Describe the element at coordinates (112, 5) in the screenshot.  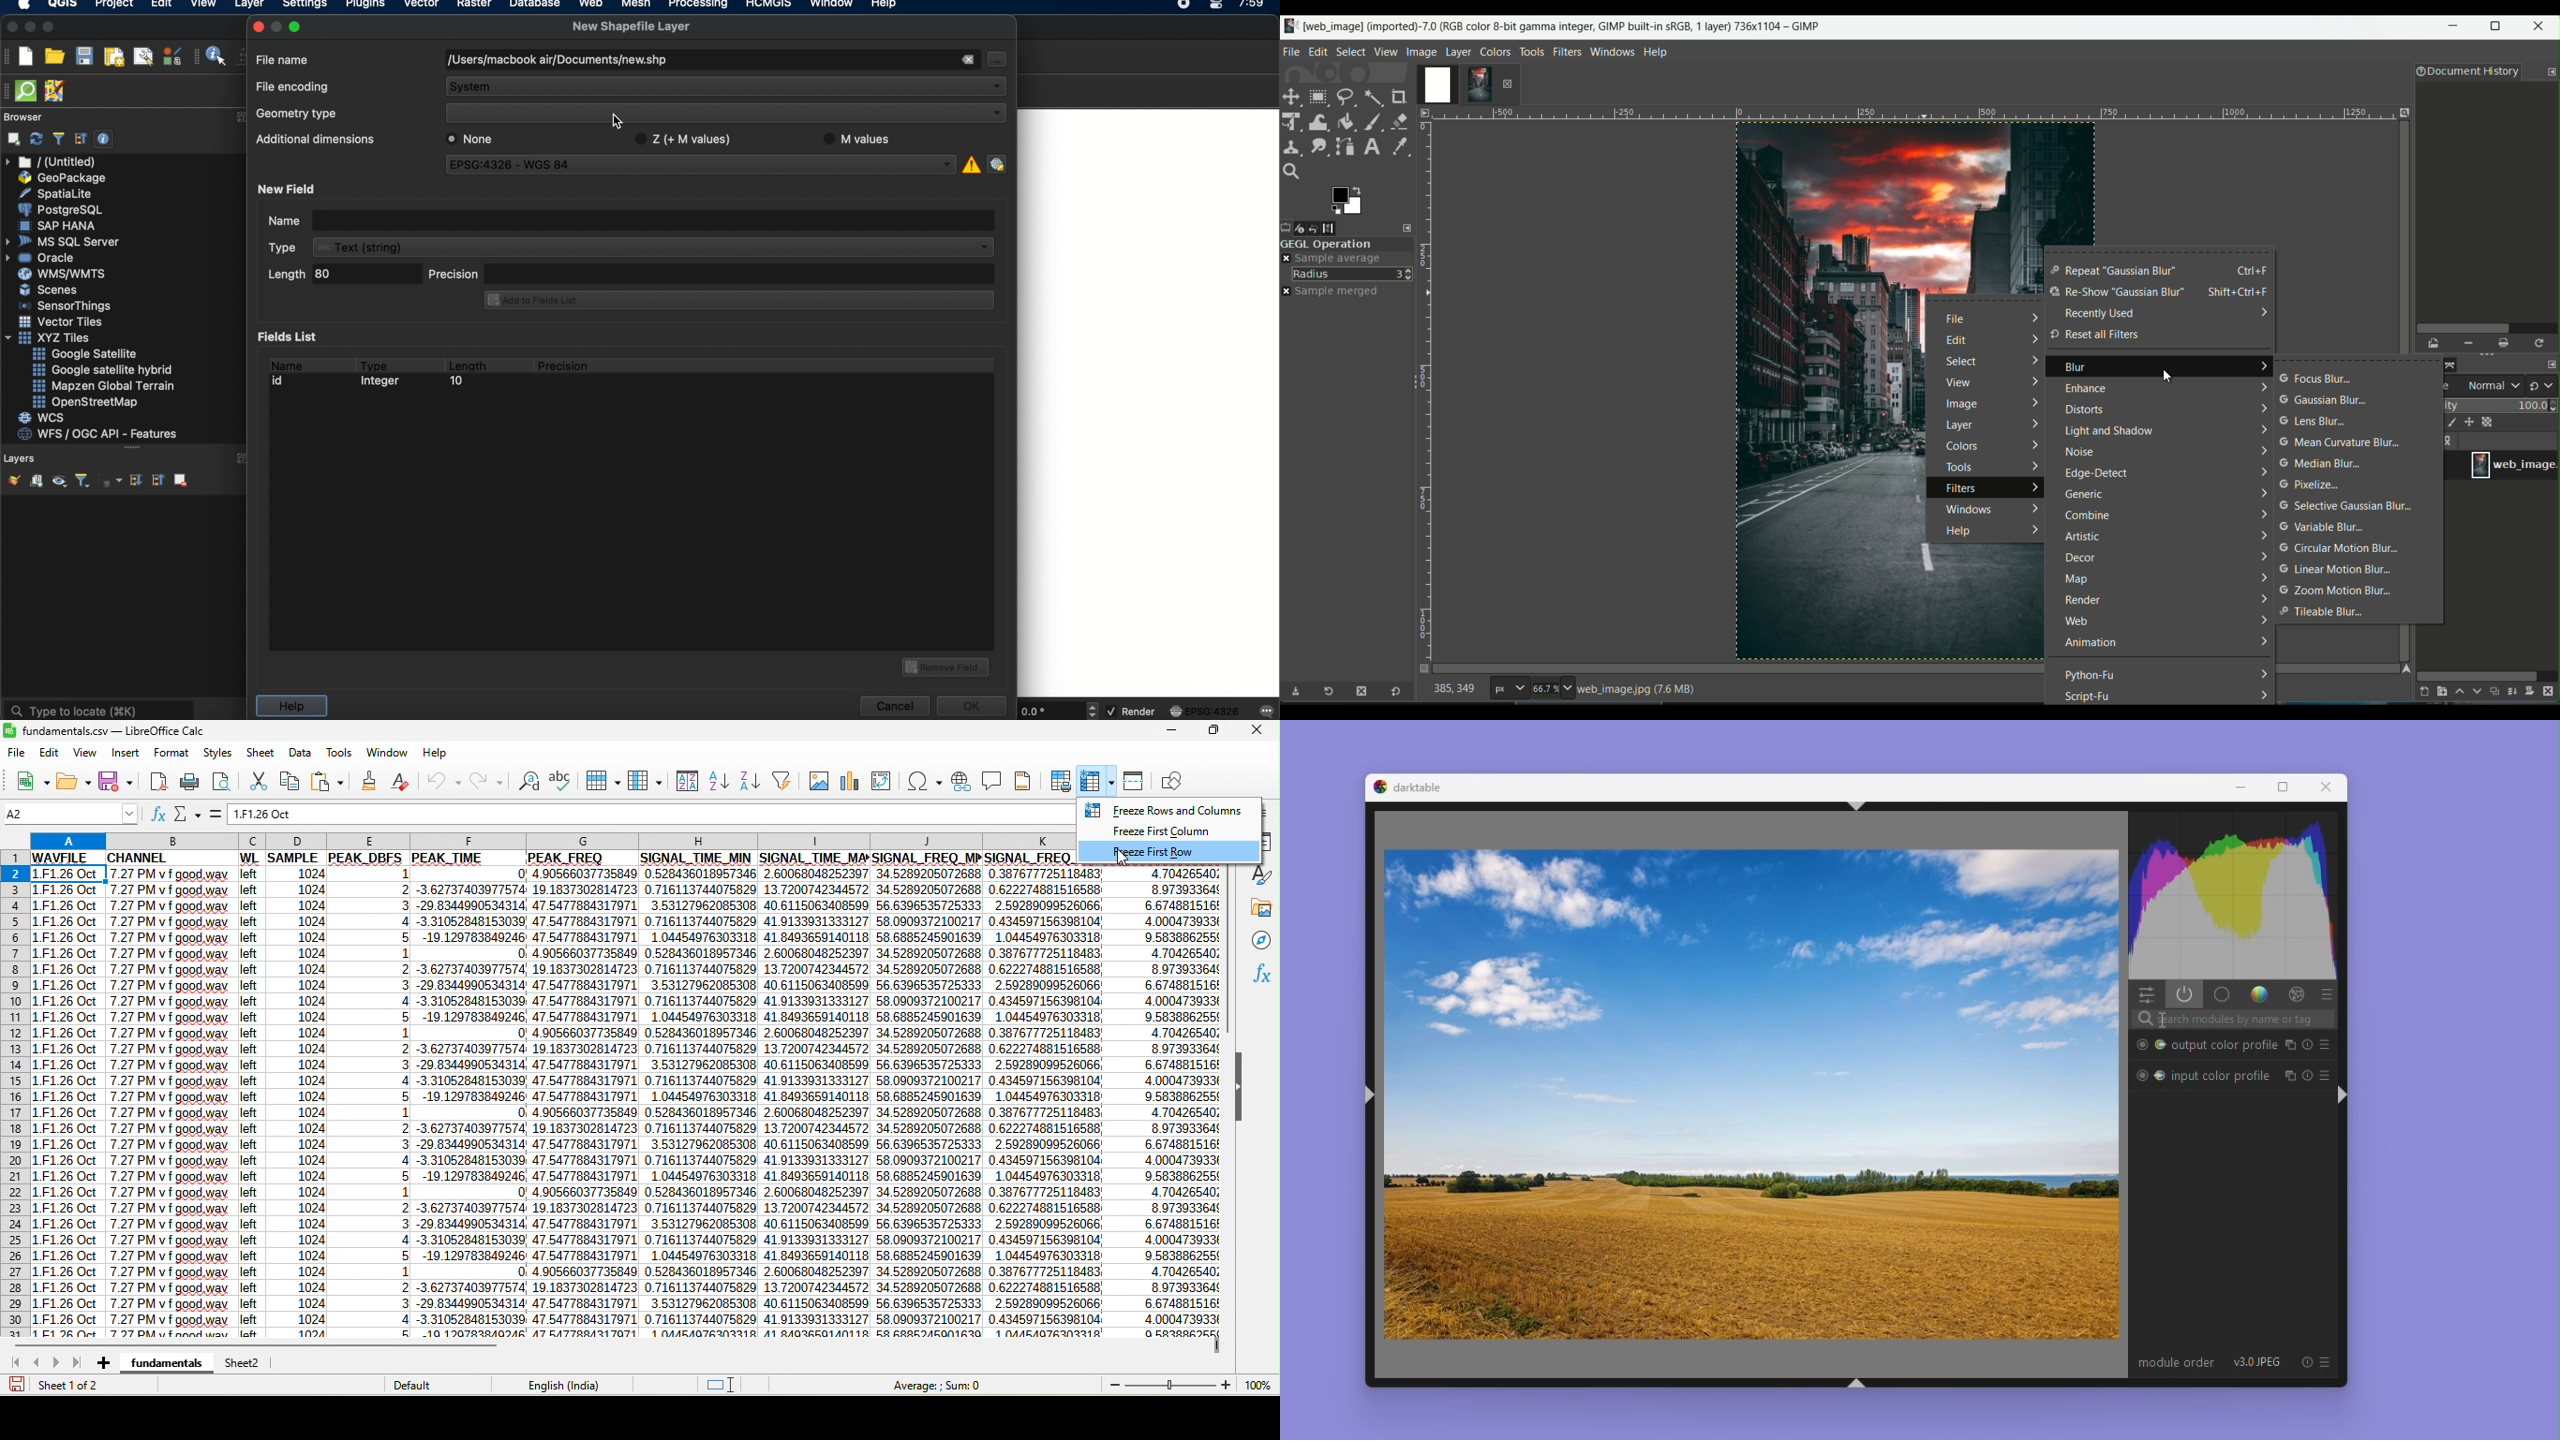
I see `project` at that location.